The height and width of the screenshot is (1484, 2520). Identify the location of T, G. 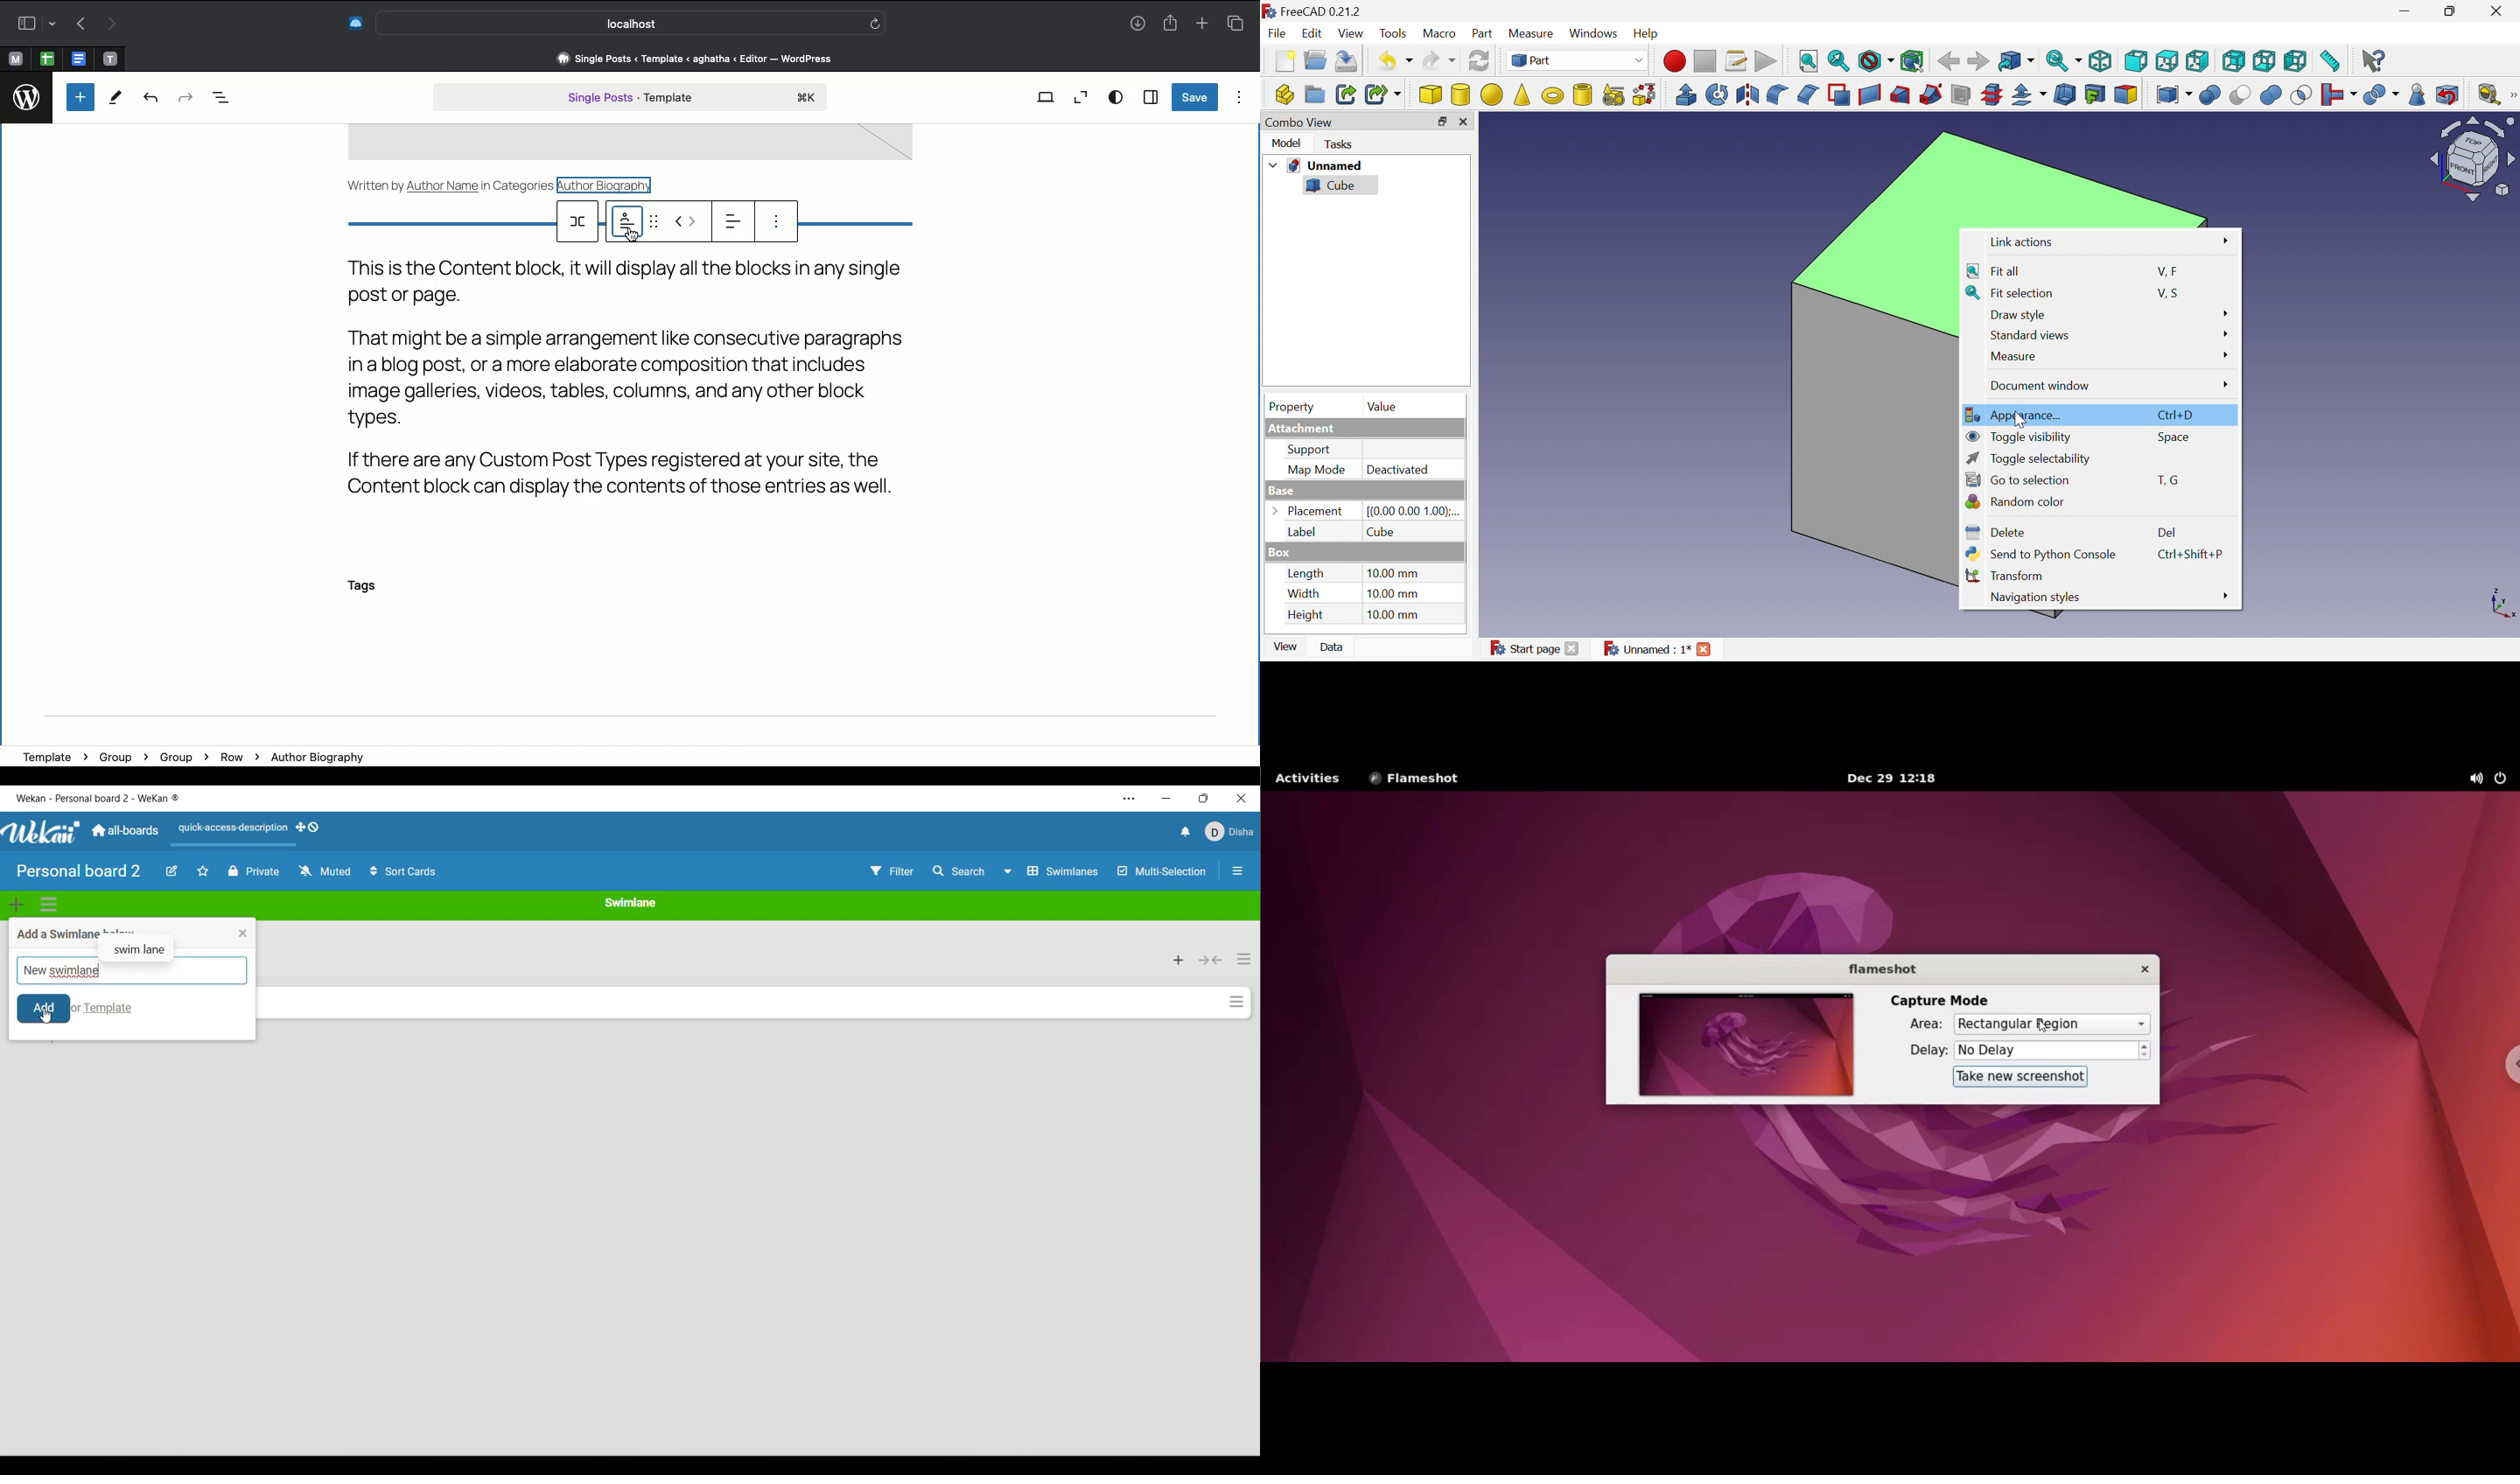
(2168, 478).